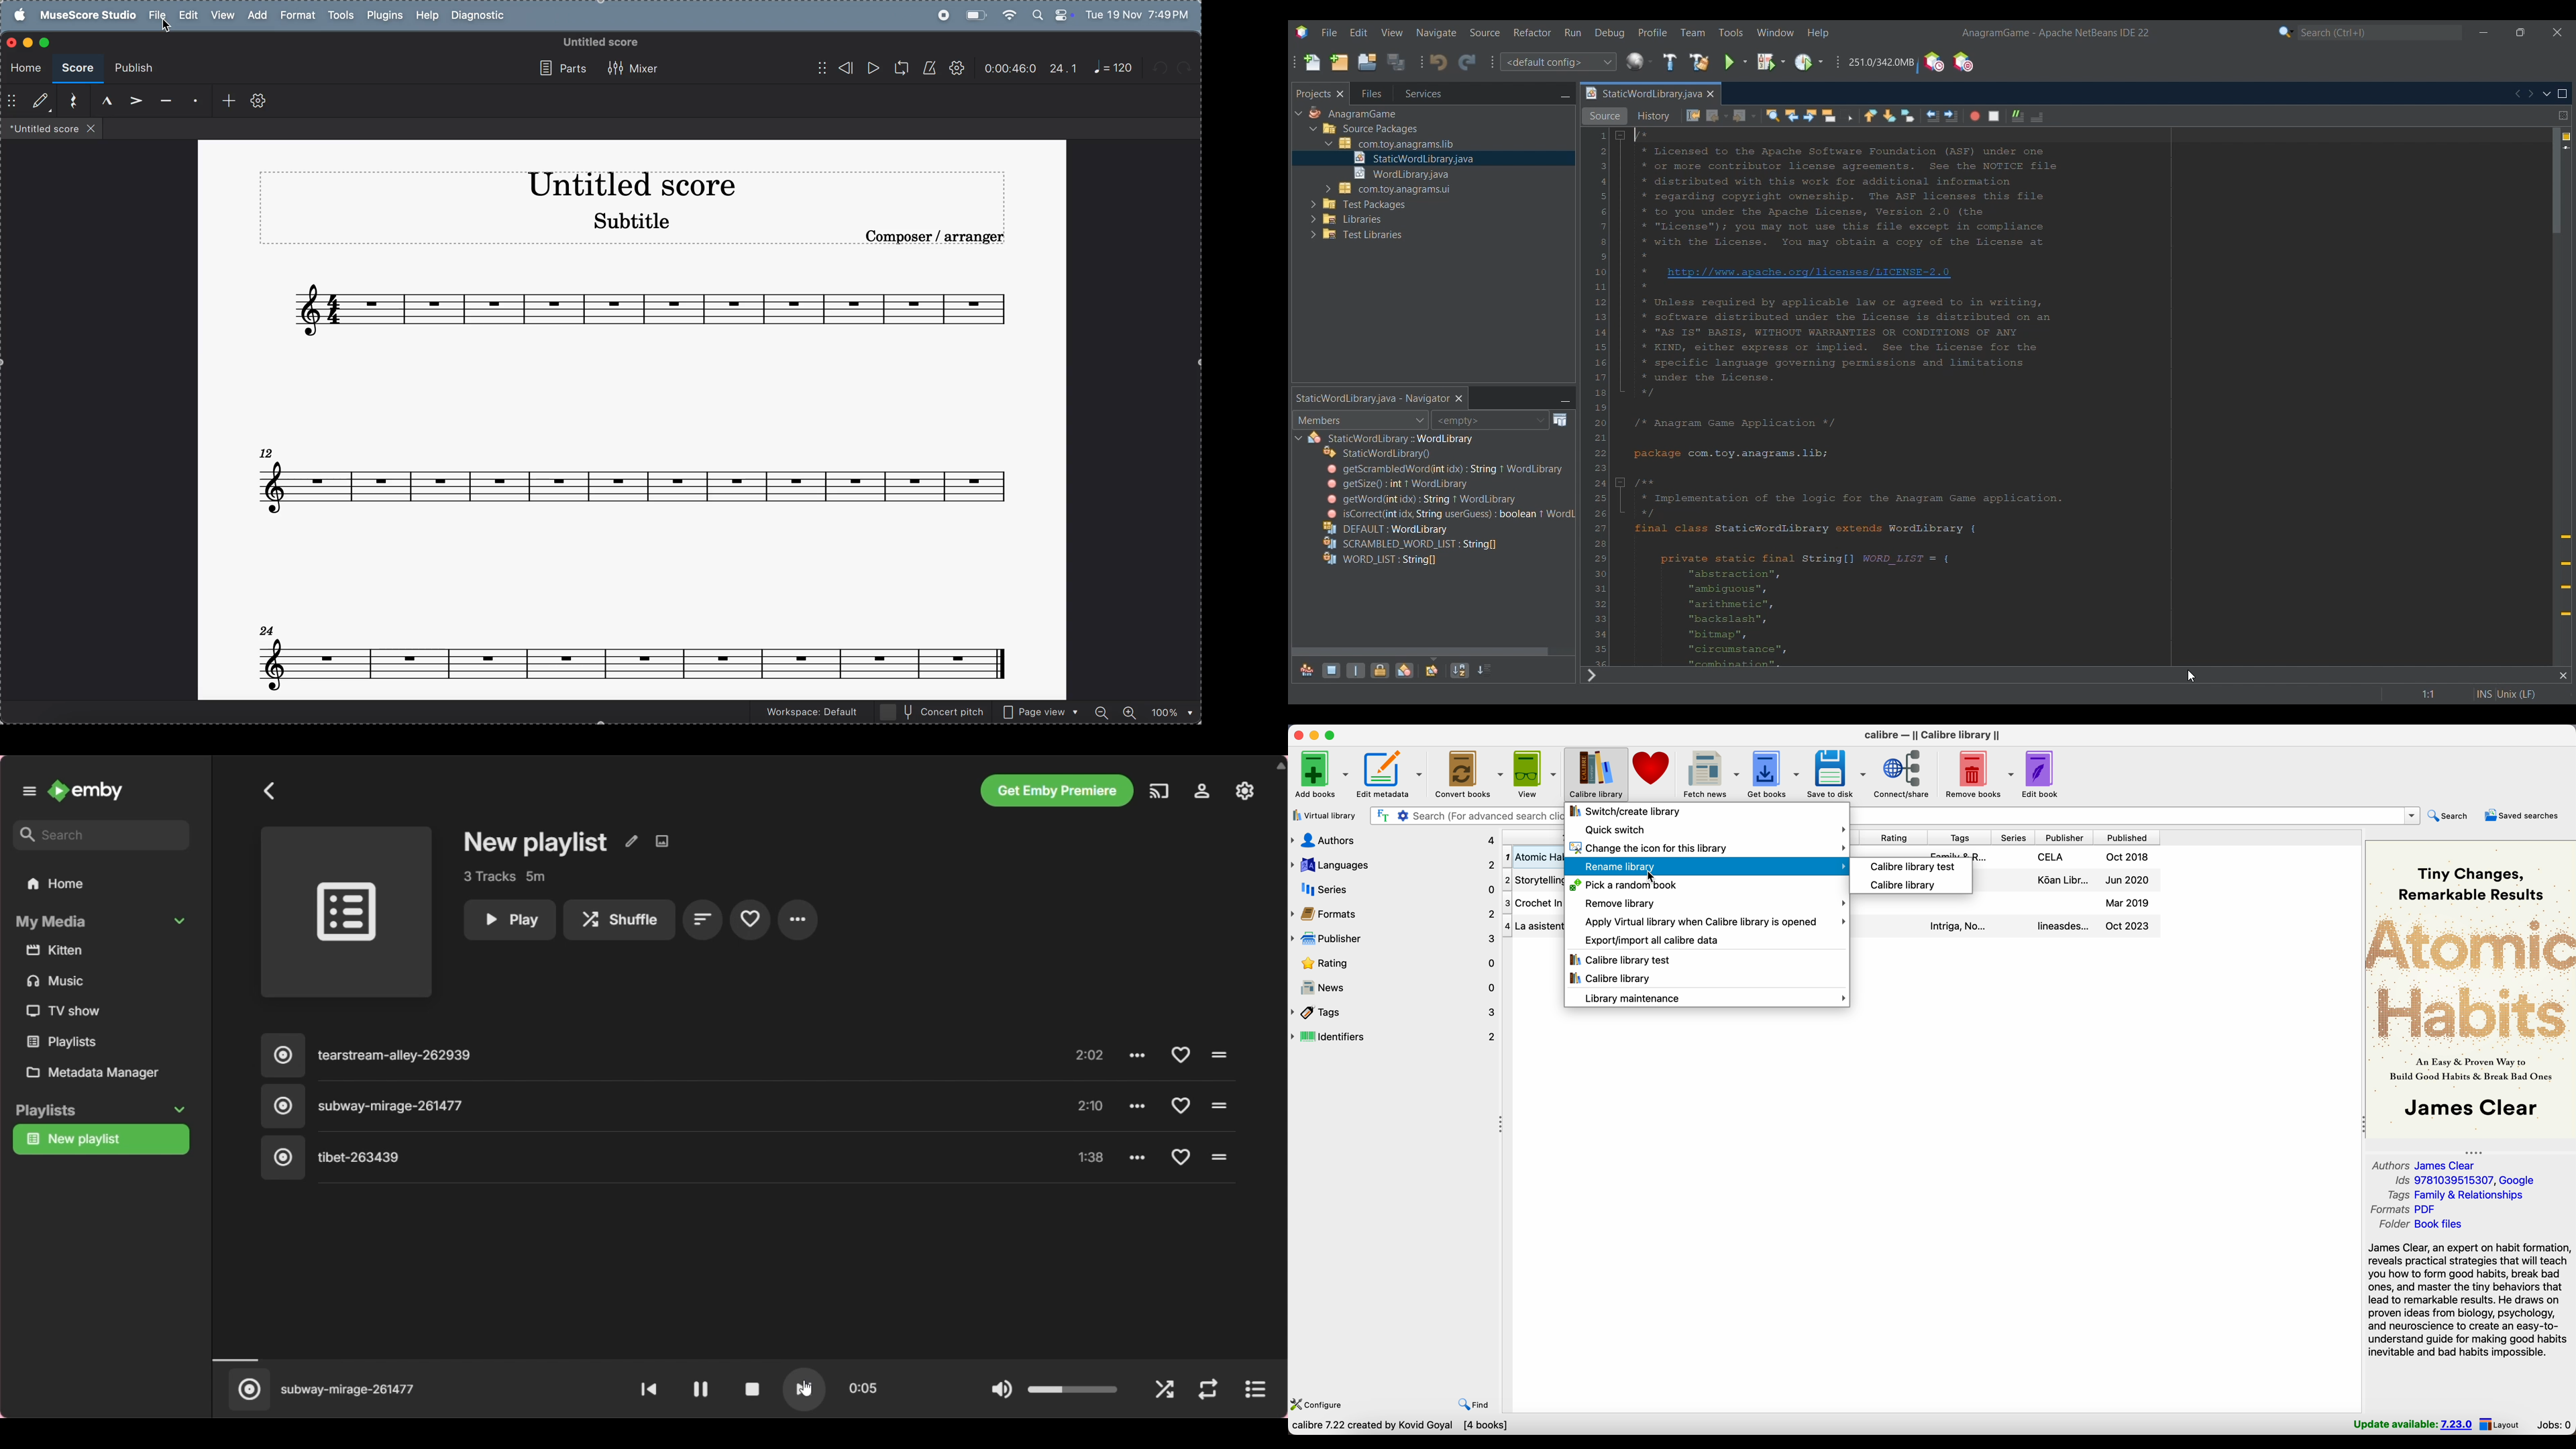  Describe the element at coordinates (1706, 865) in the screenshot. I see `Rename library` at that location.